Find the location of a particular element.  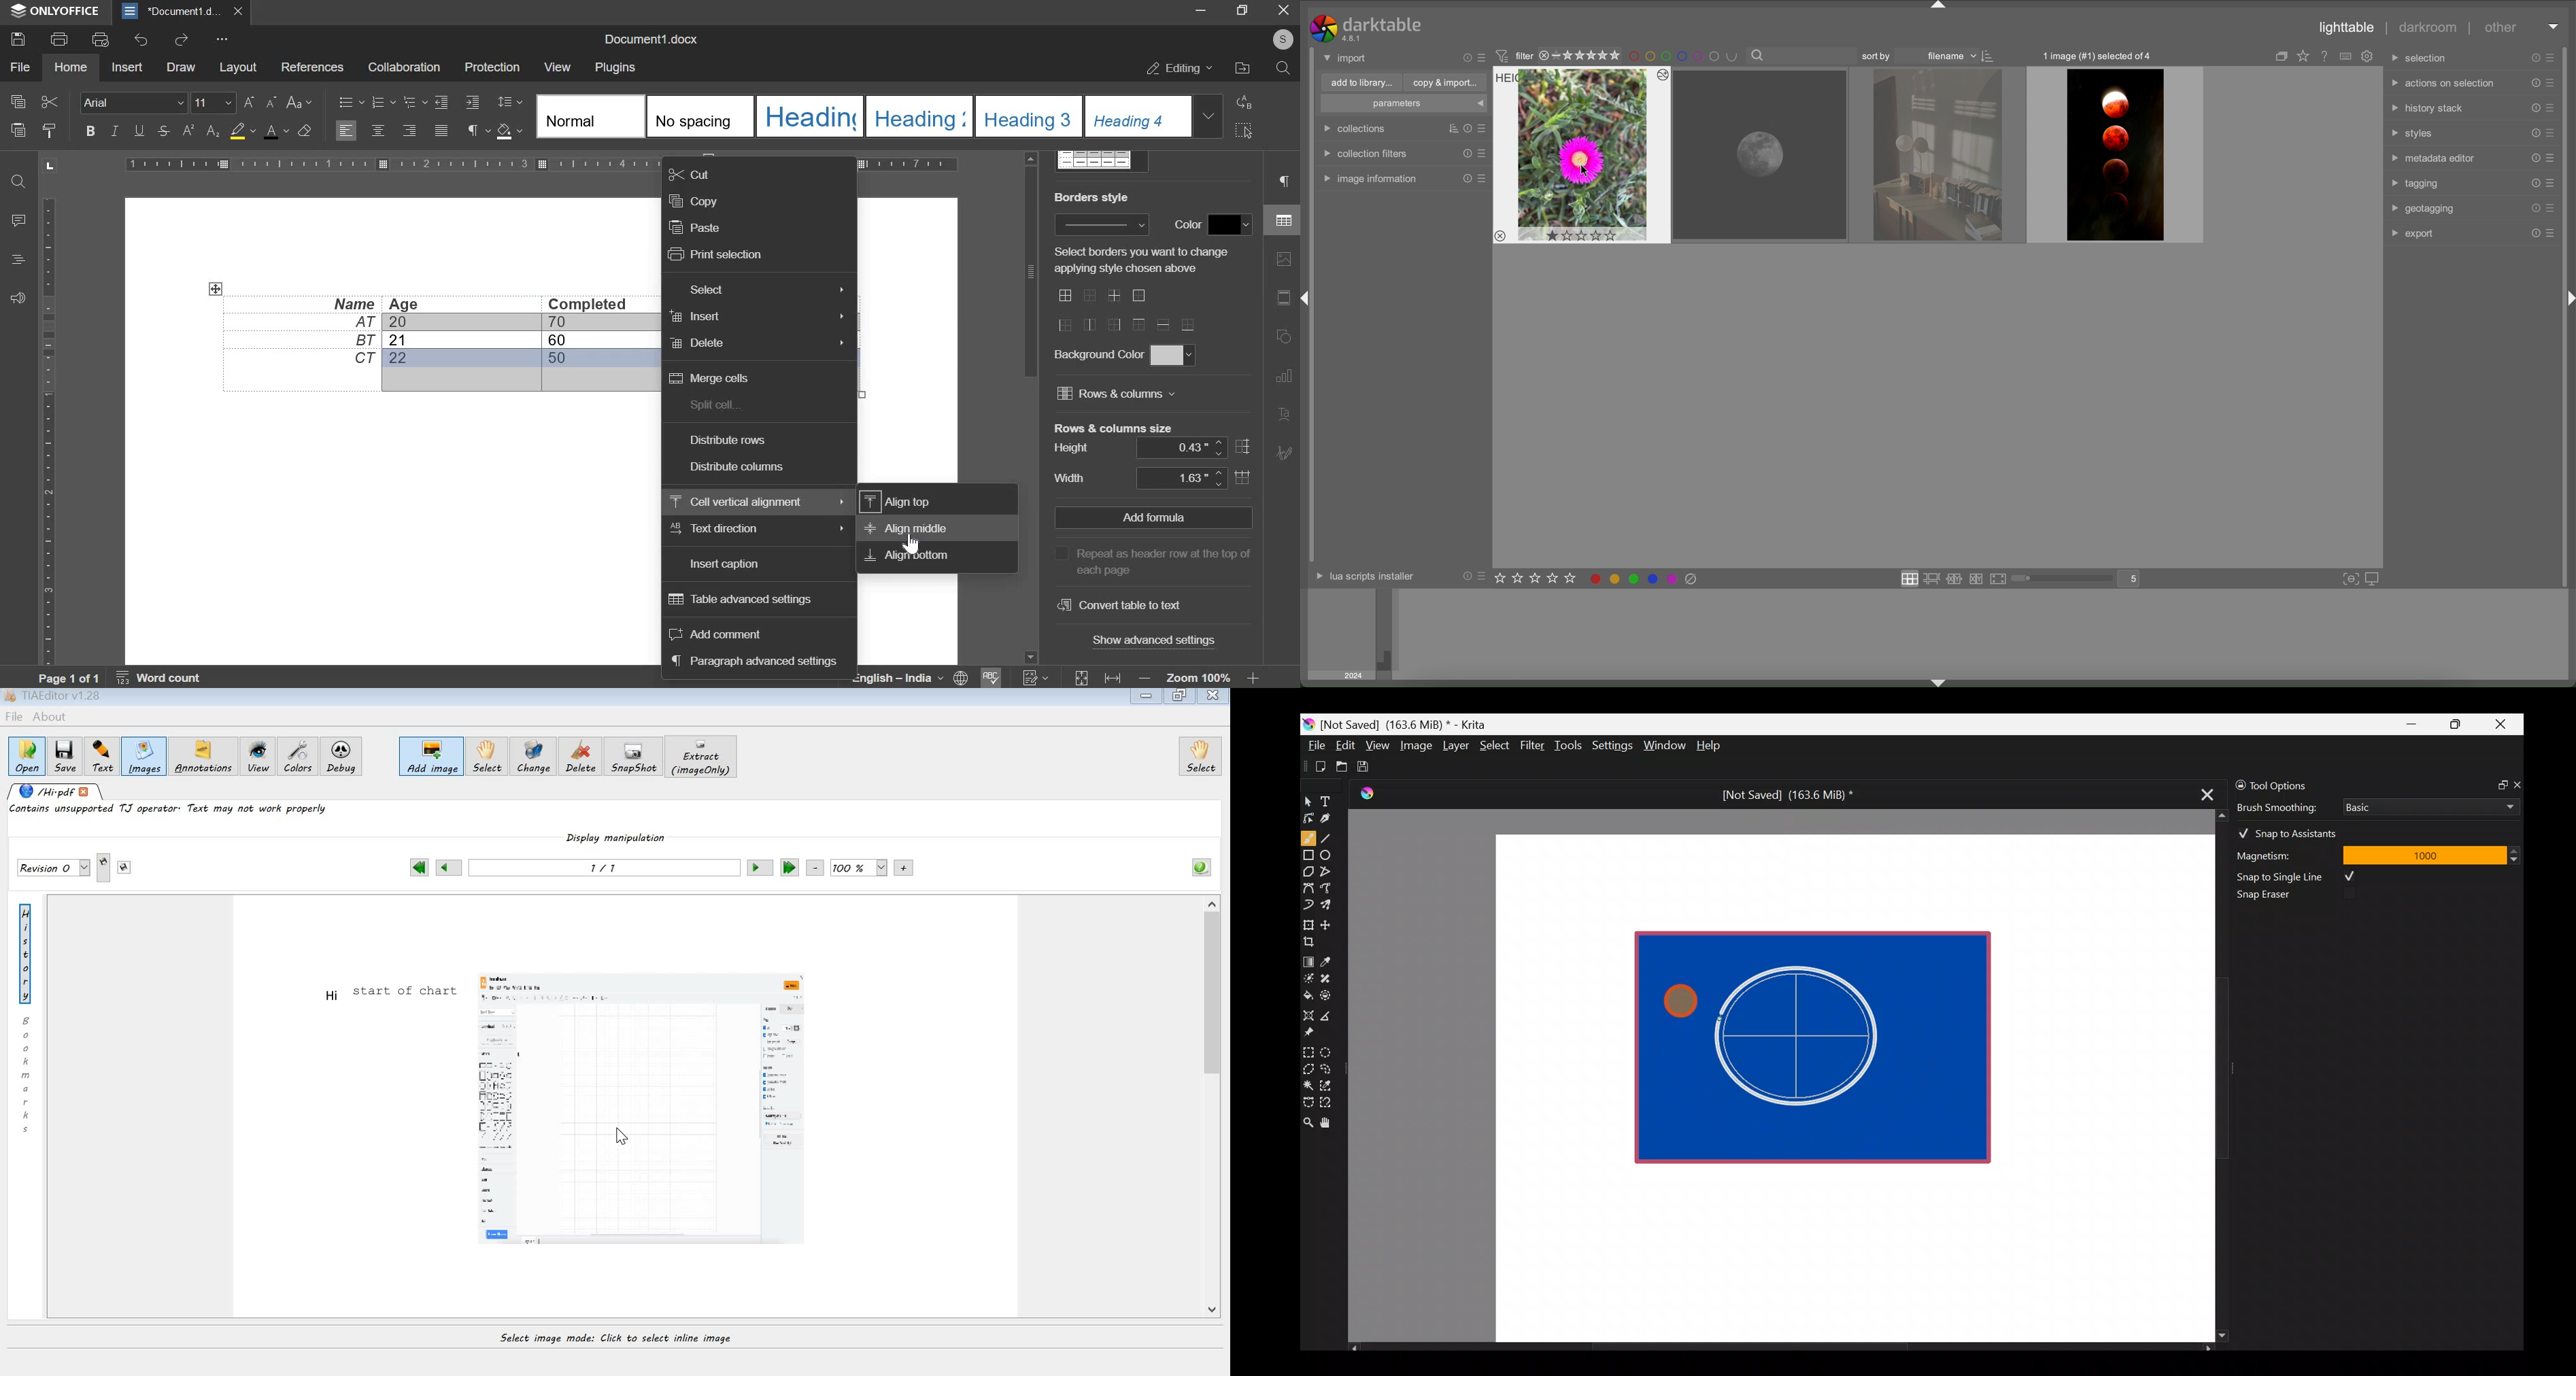

delete is located at coordinates (696, 343).